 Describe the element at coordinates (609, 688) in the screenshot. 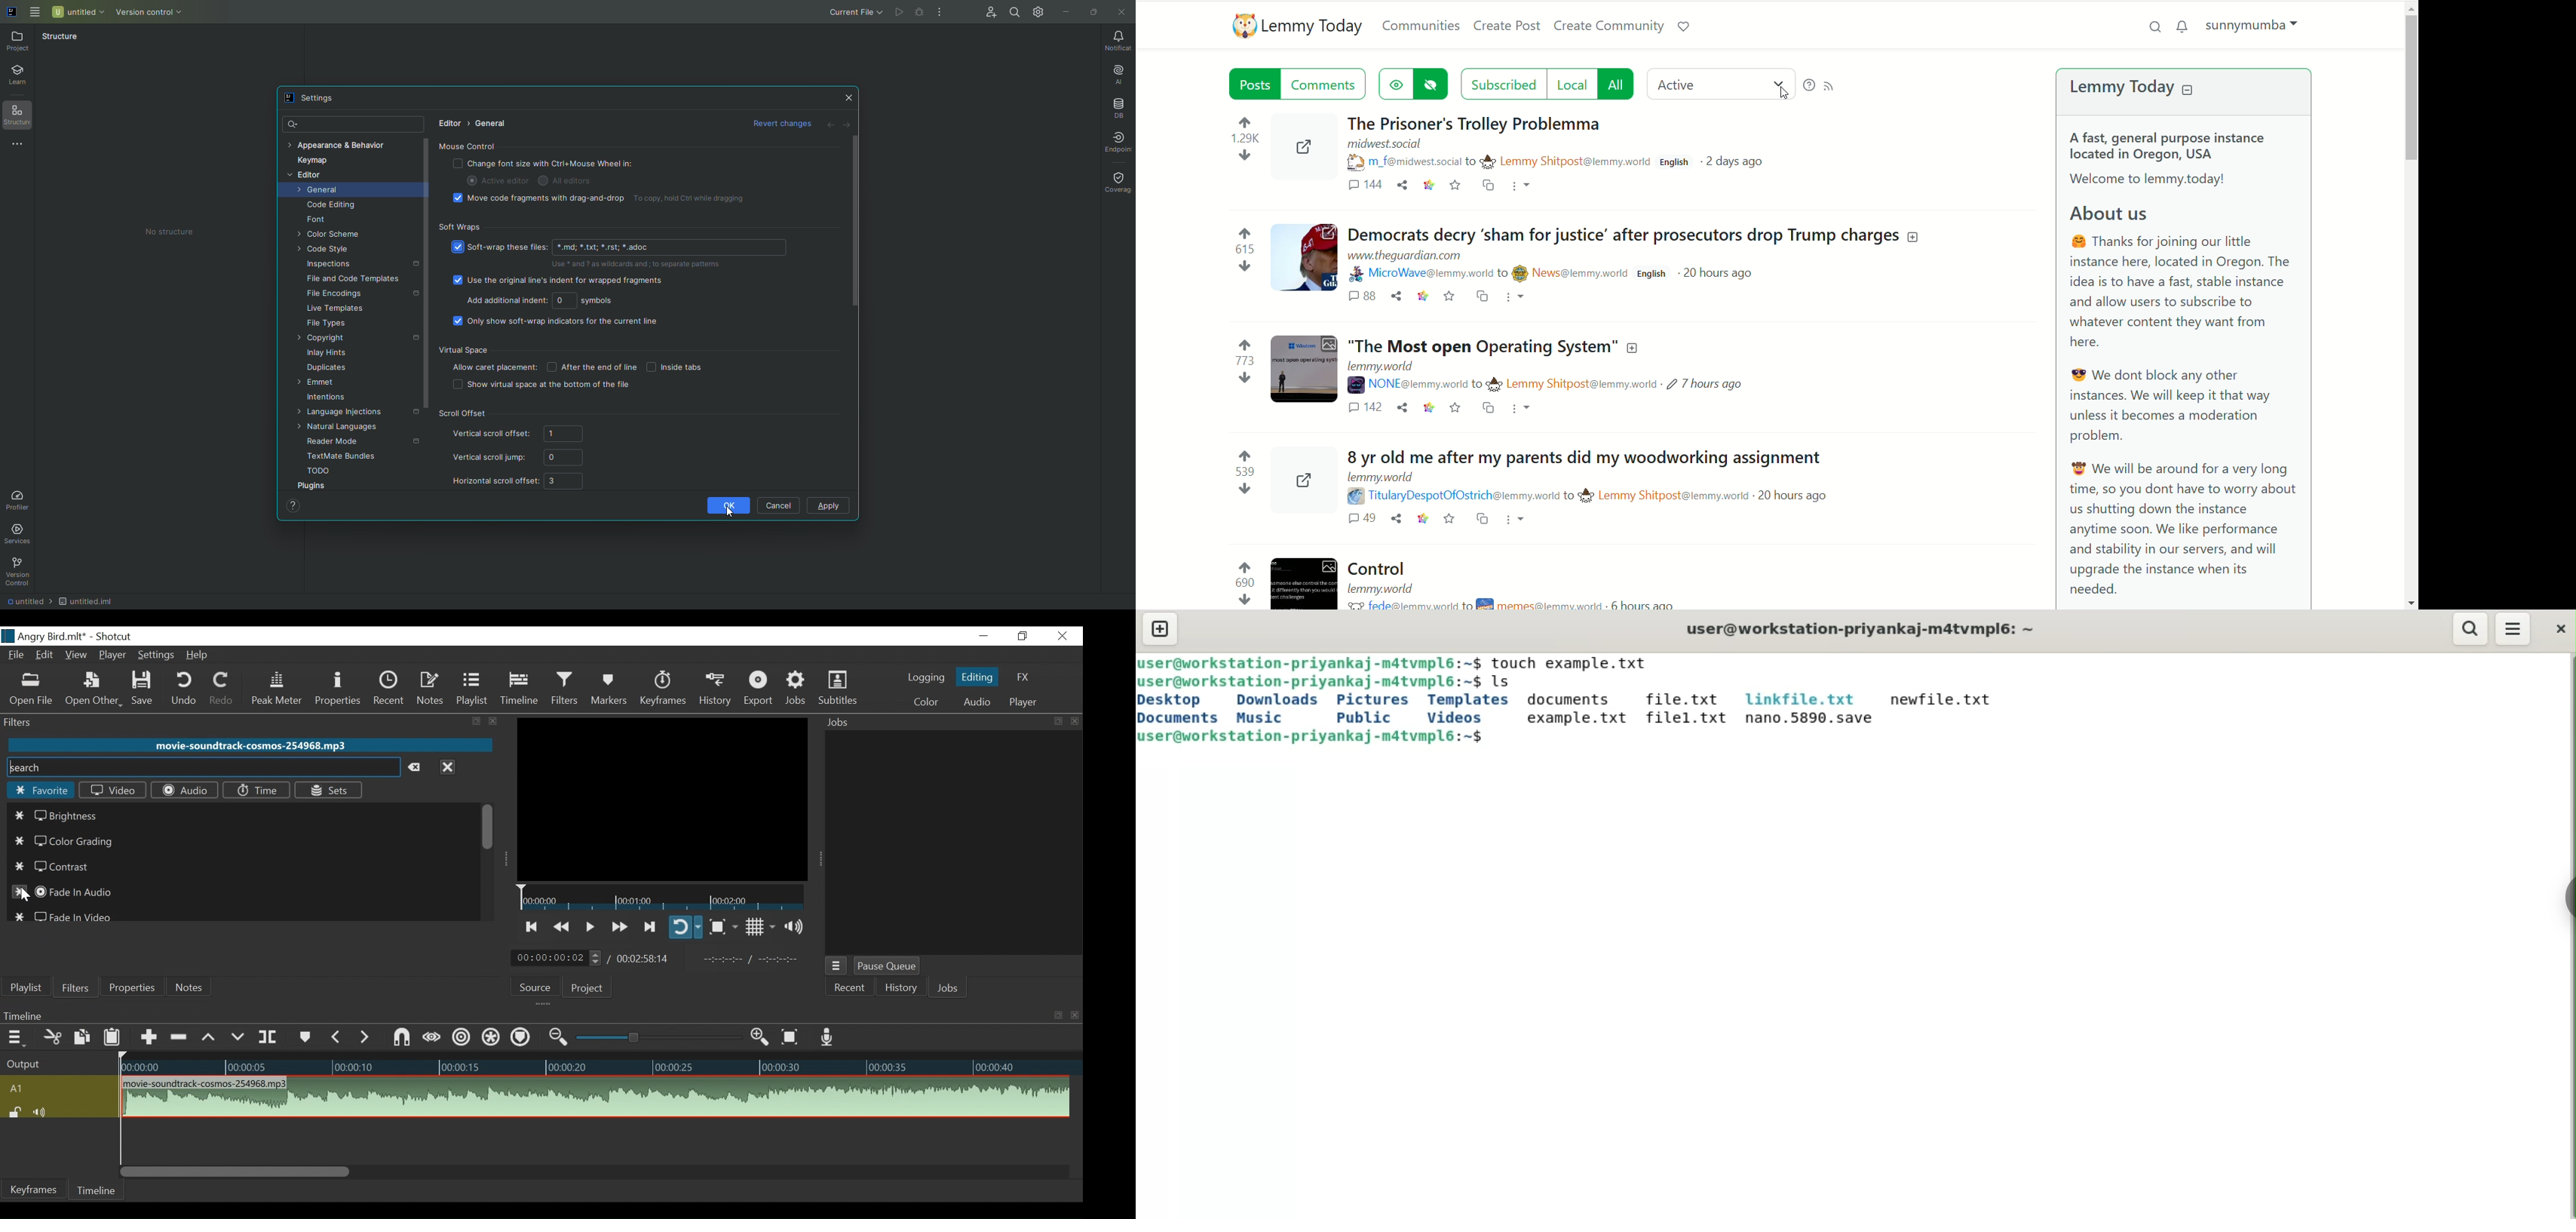

I see `Markers` at that location.